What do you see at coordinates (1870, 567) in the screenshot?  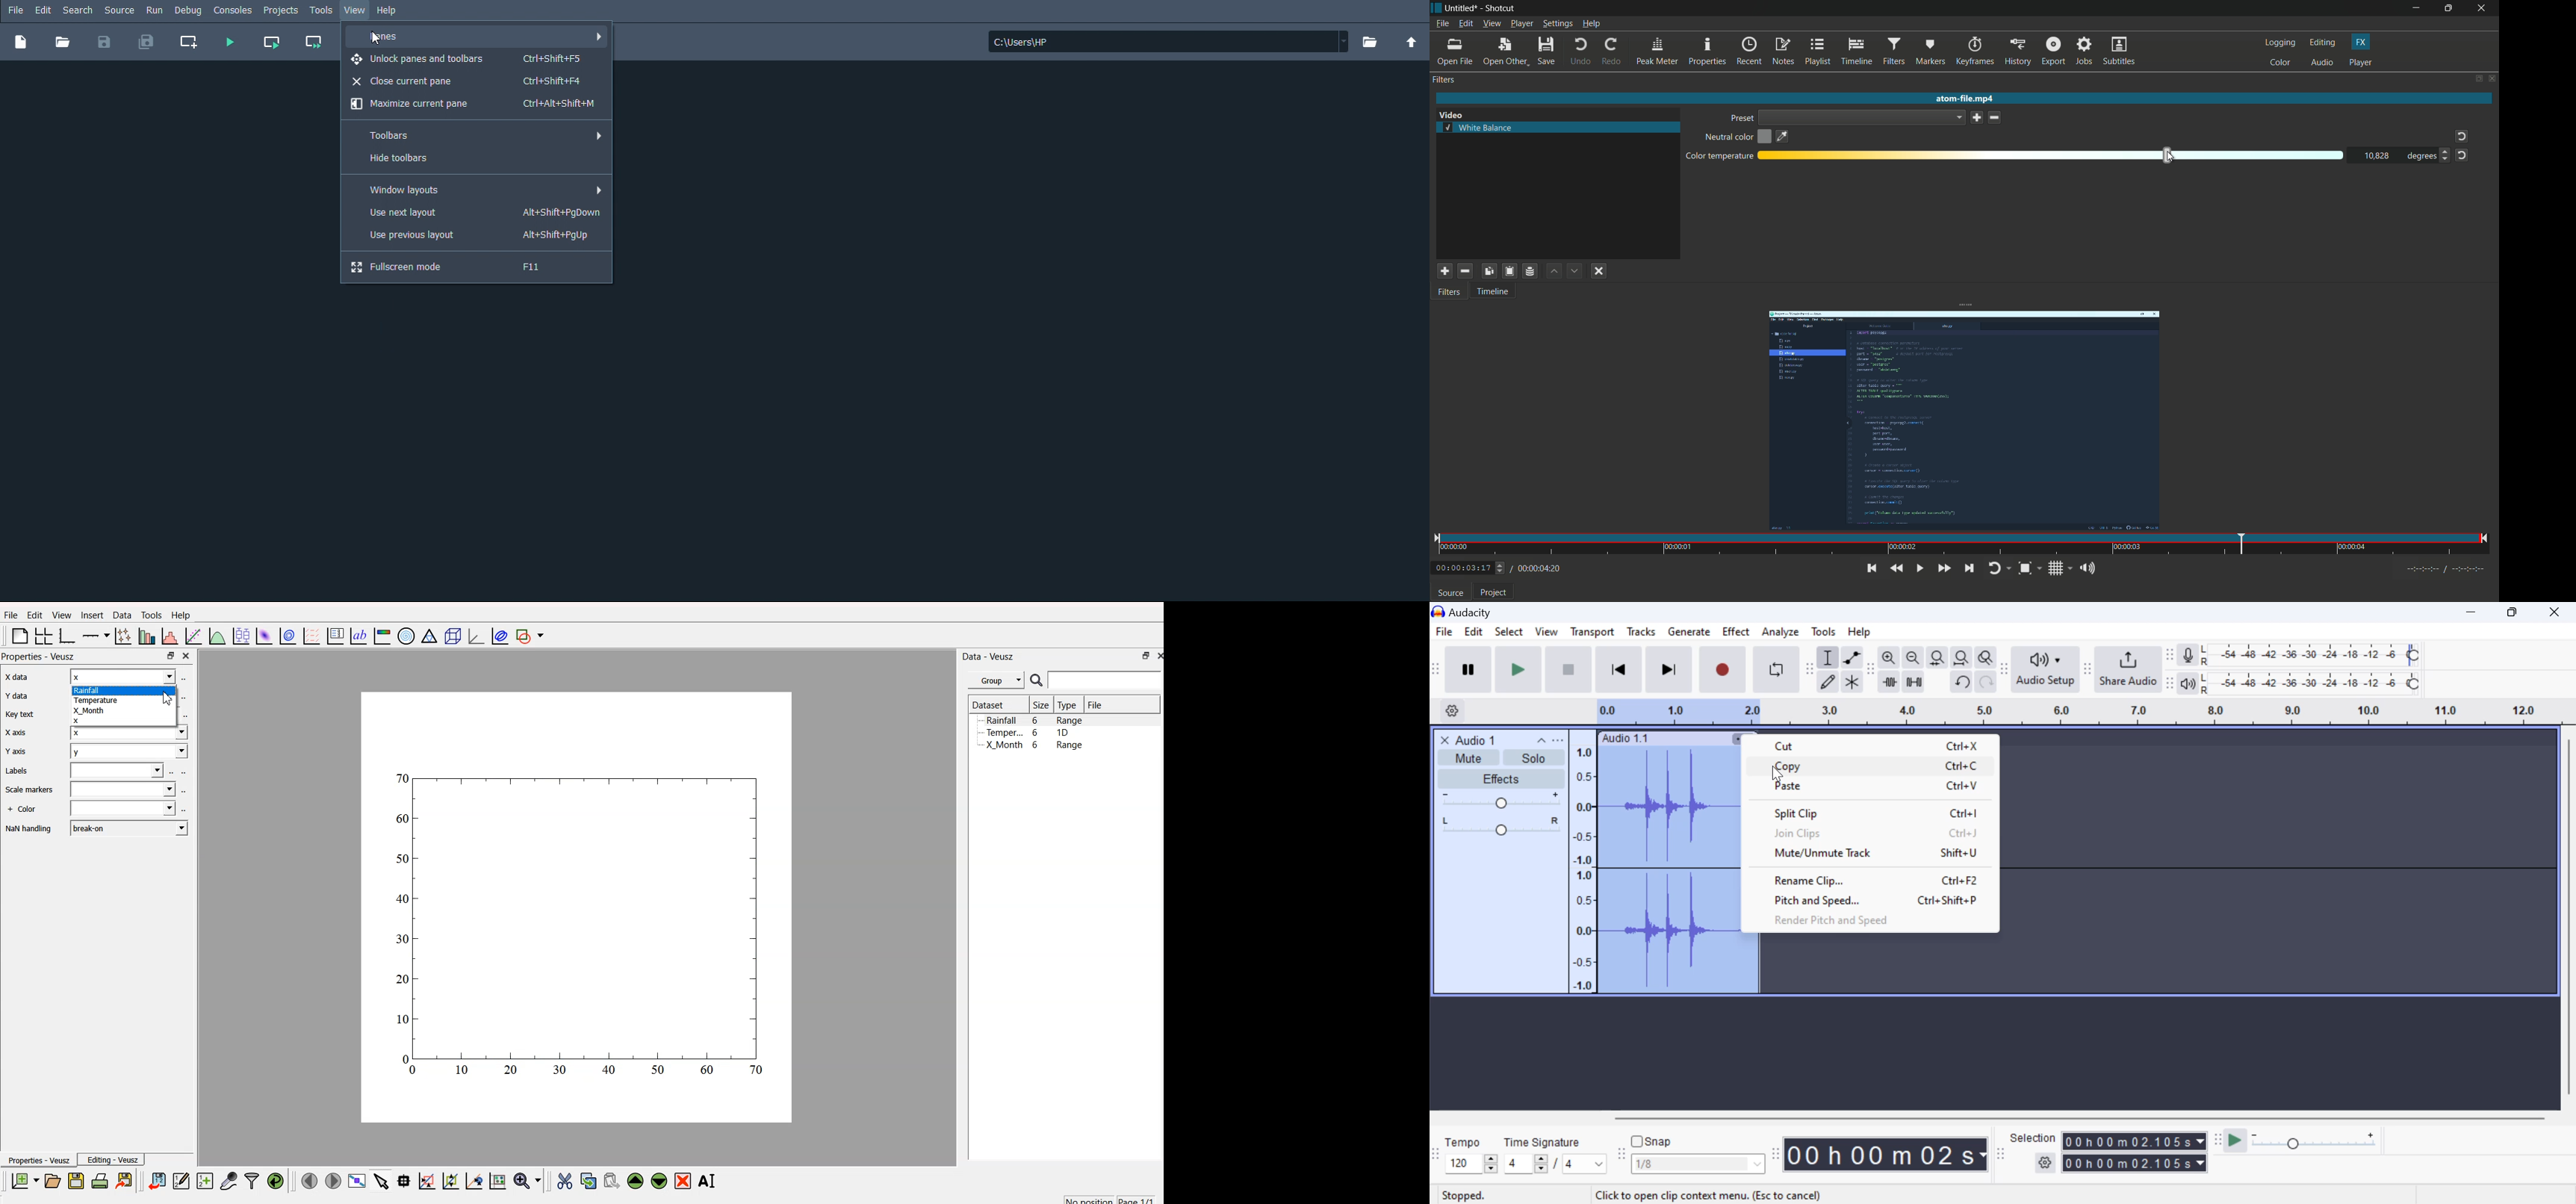 I see `skip to previous point` at bounding box center [1870, 567].